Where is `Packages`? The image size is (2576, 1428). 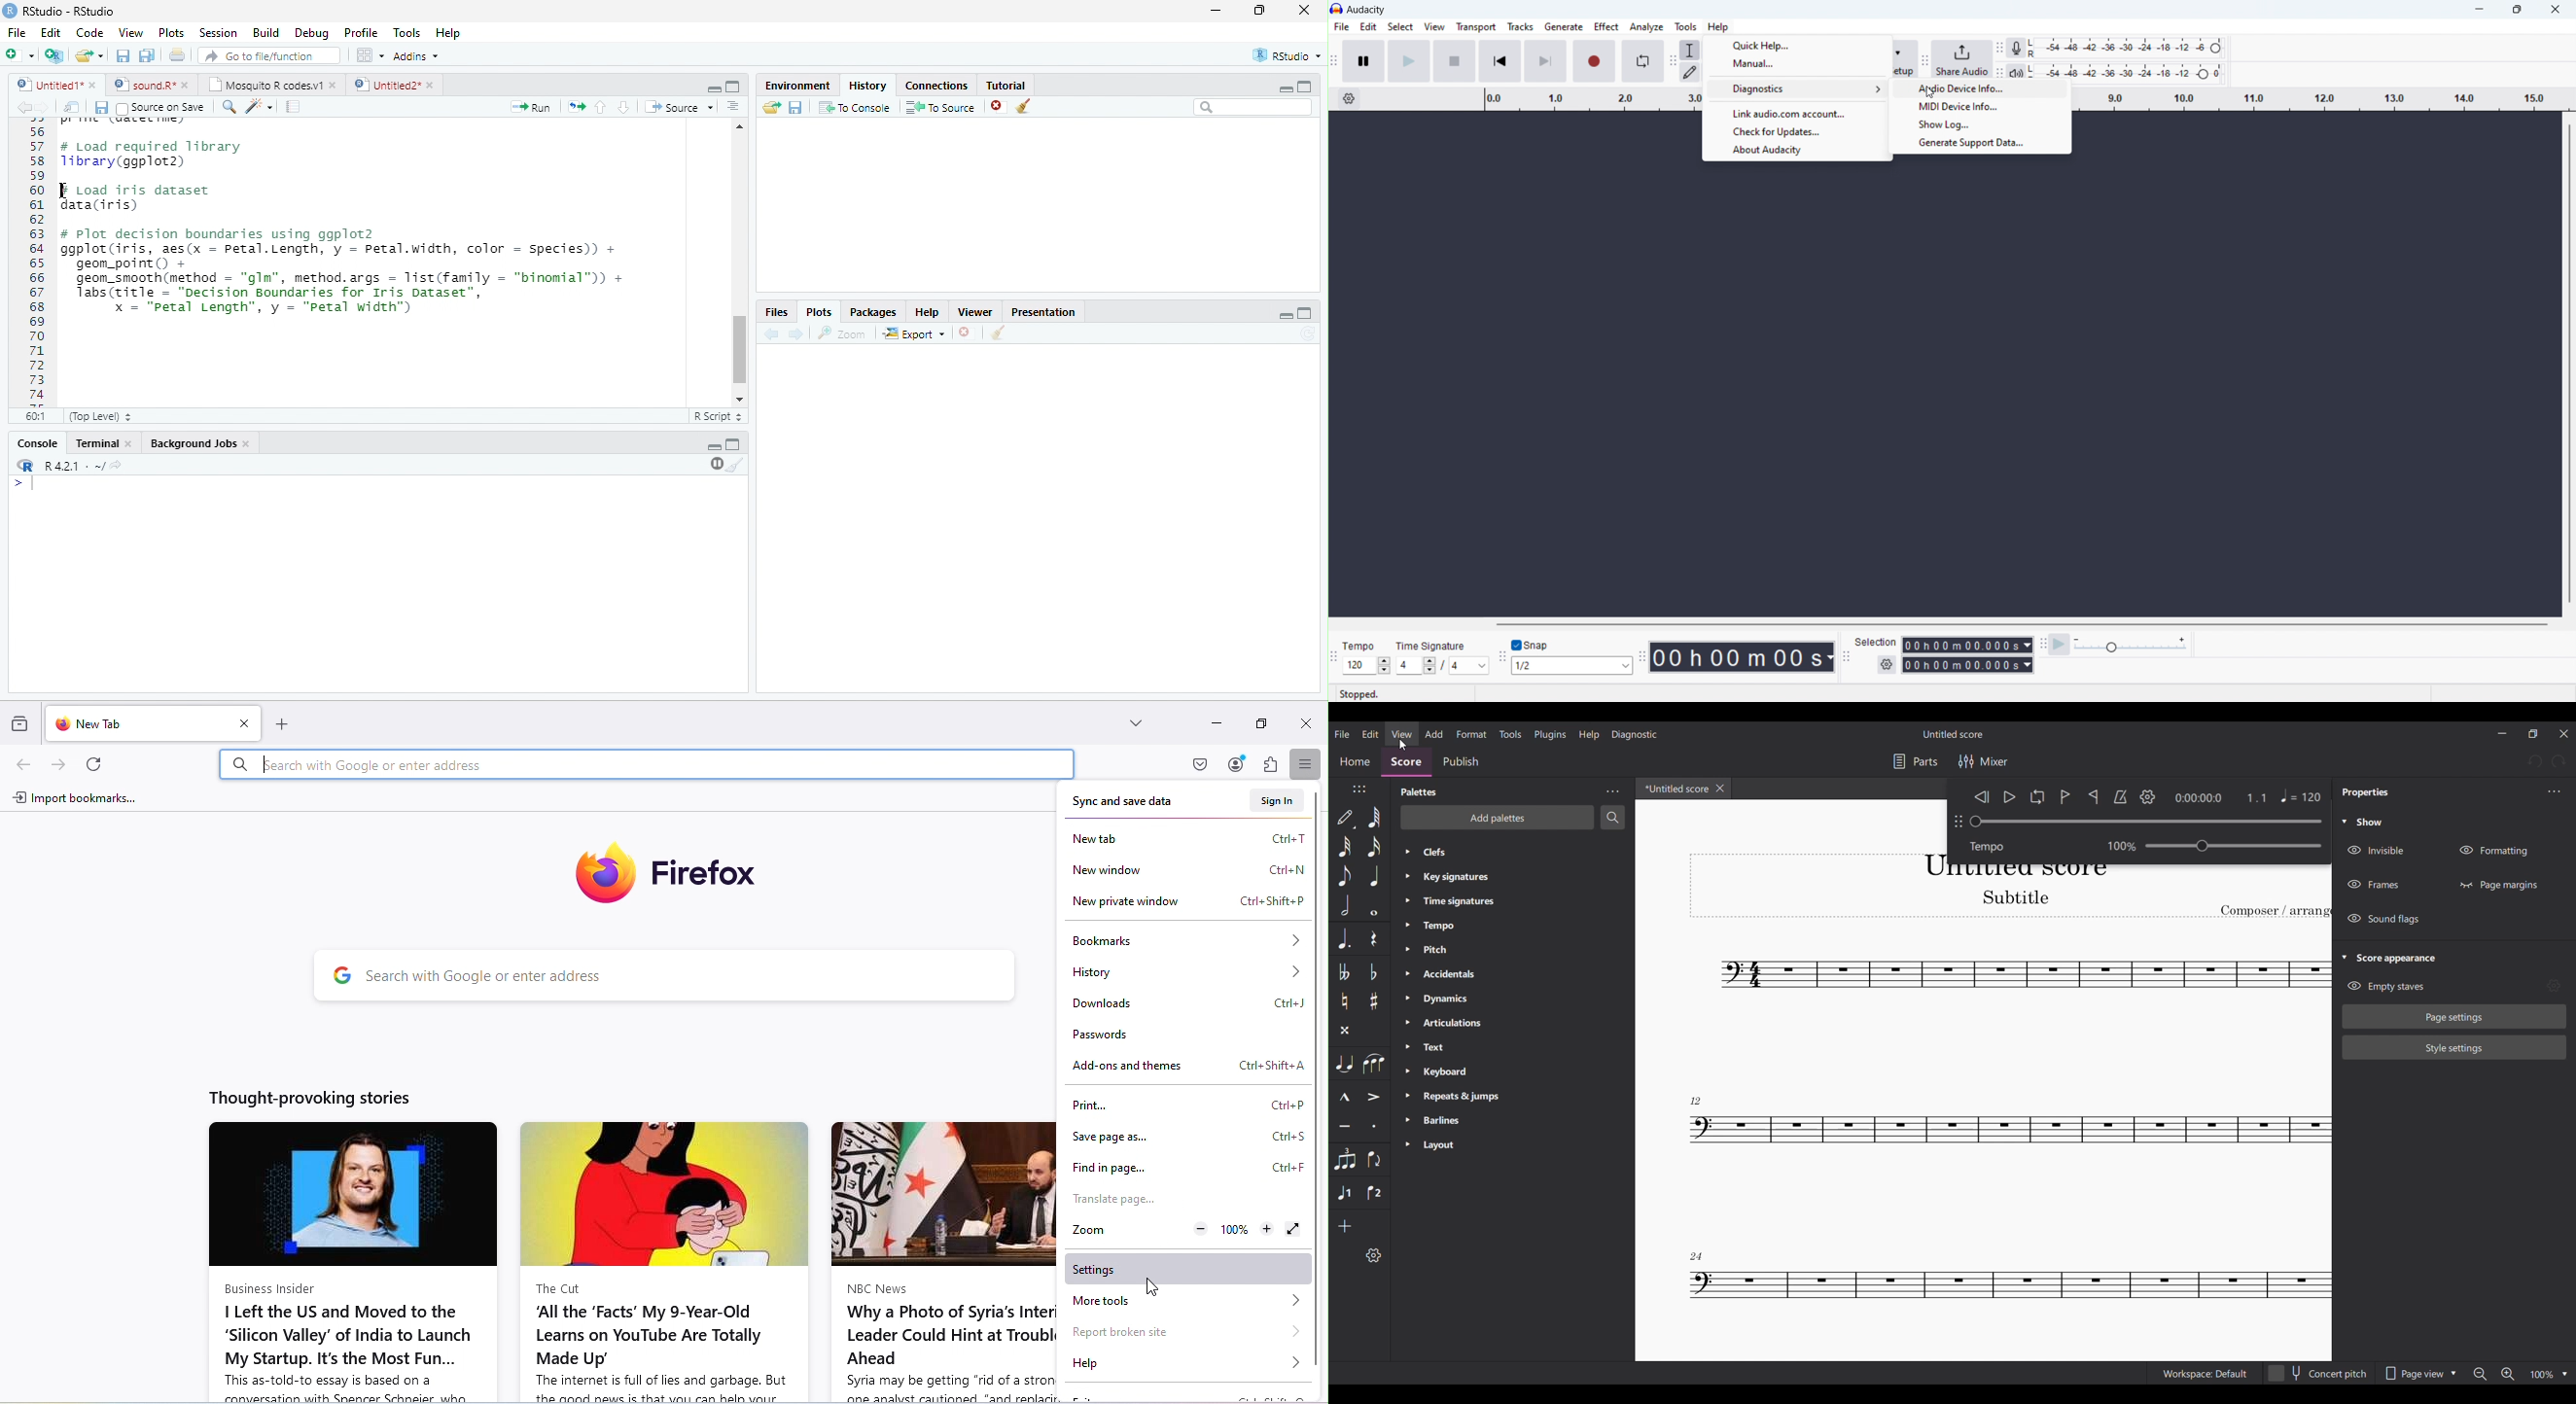
Packages is located at coordinates (873, 313).